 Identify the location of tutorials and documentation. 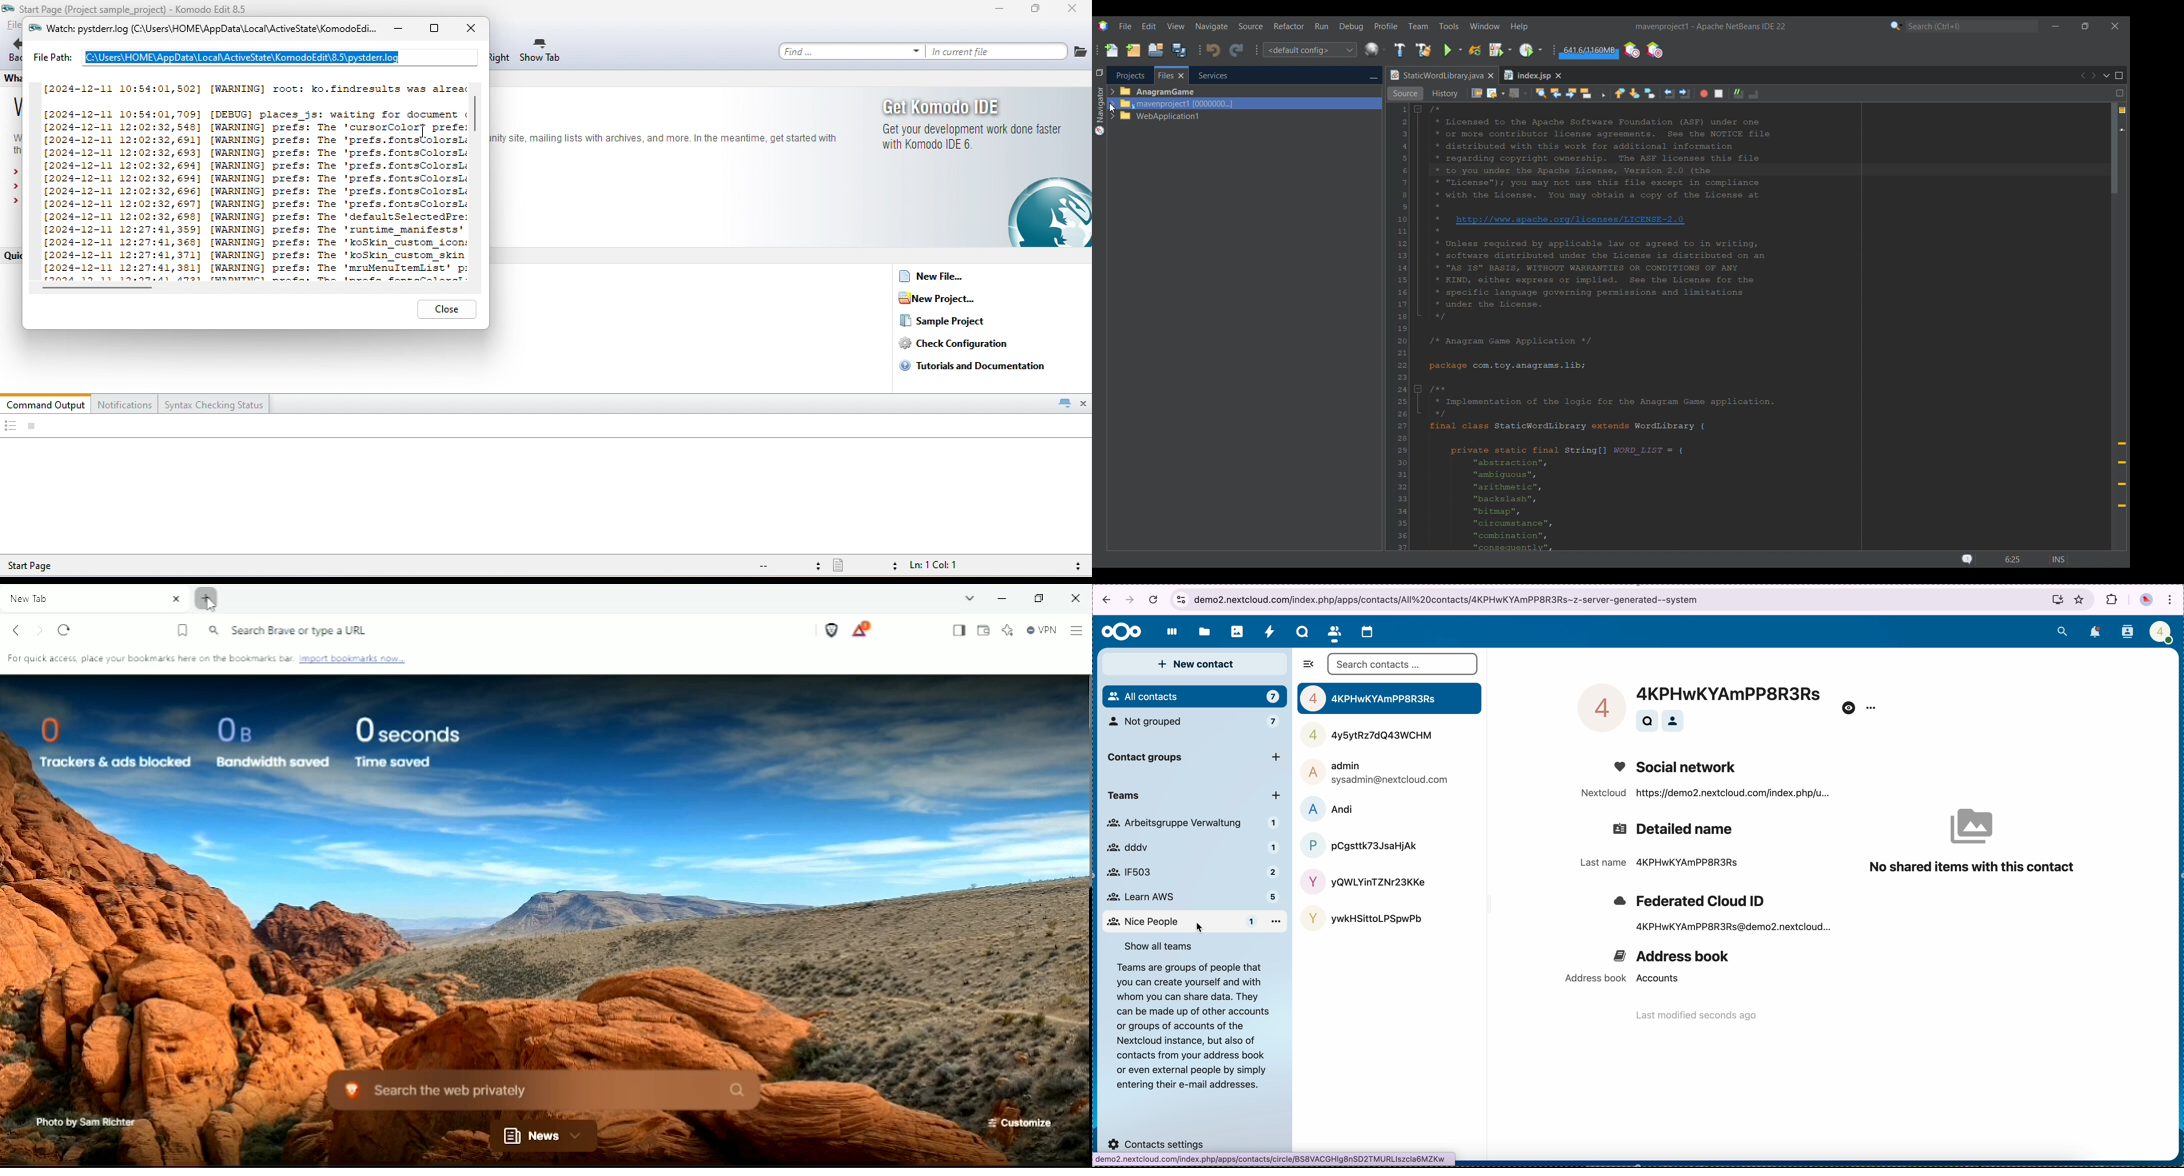
(977, 365).